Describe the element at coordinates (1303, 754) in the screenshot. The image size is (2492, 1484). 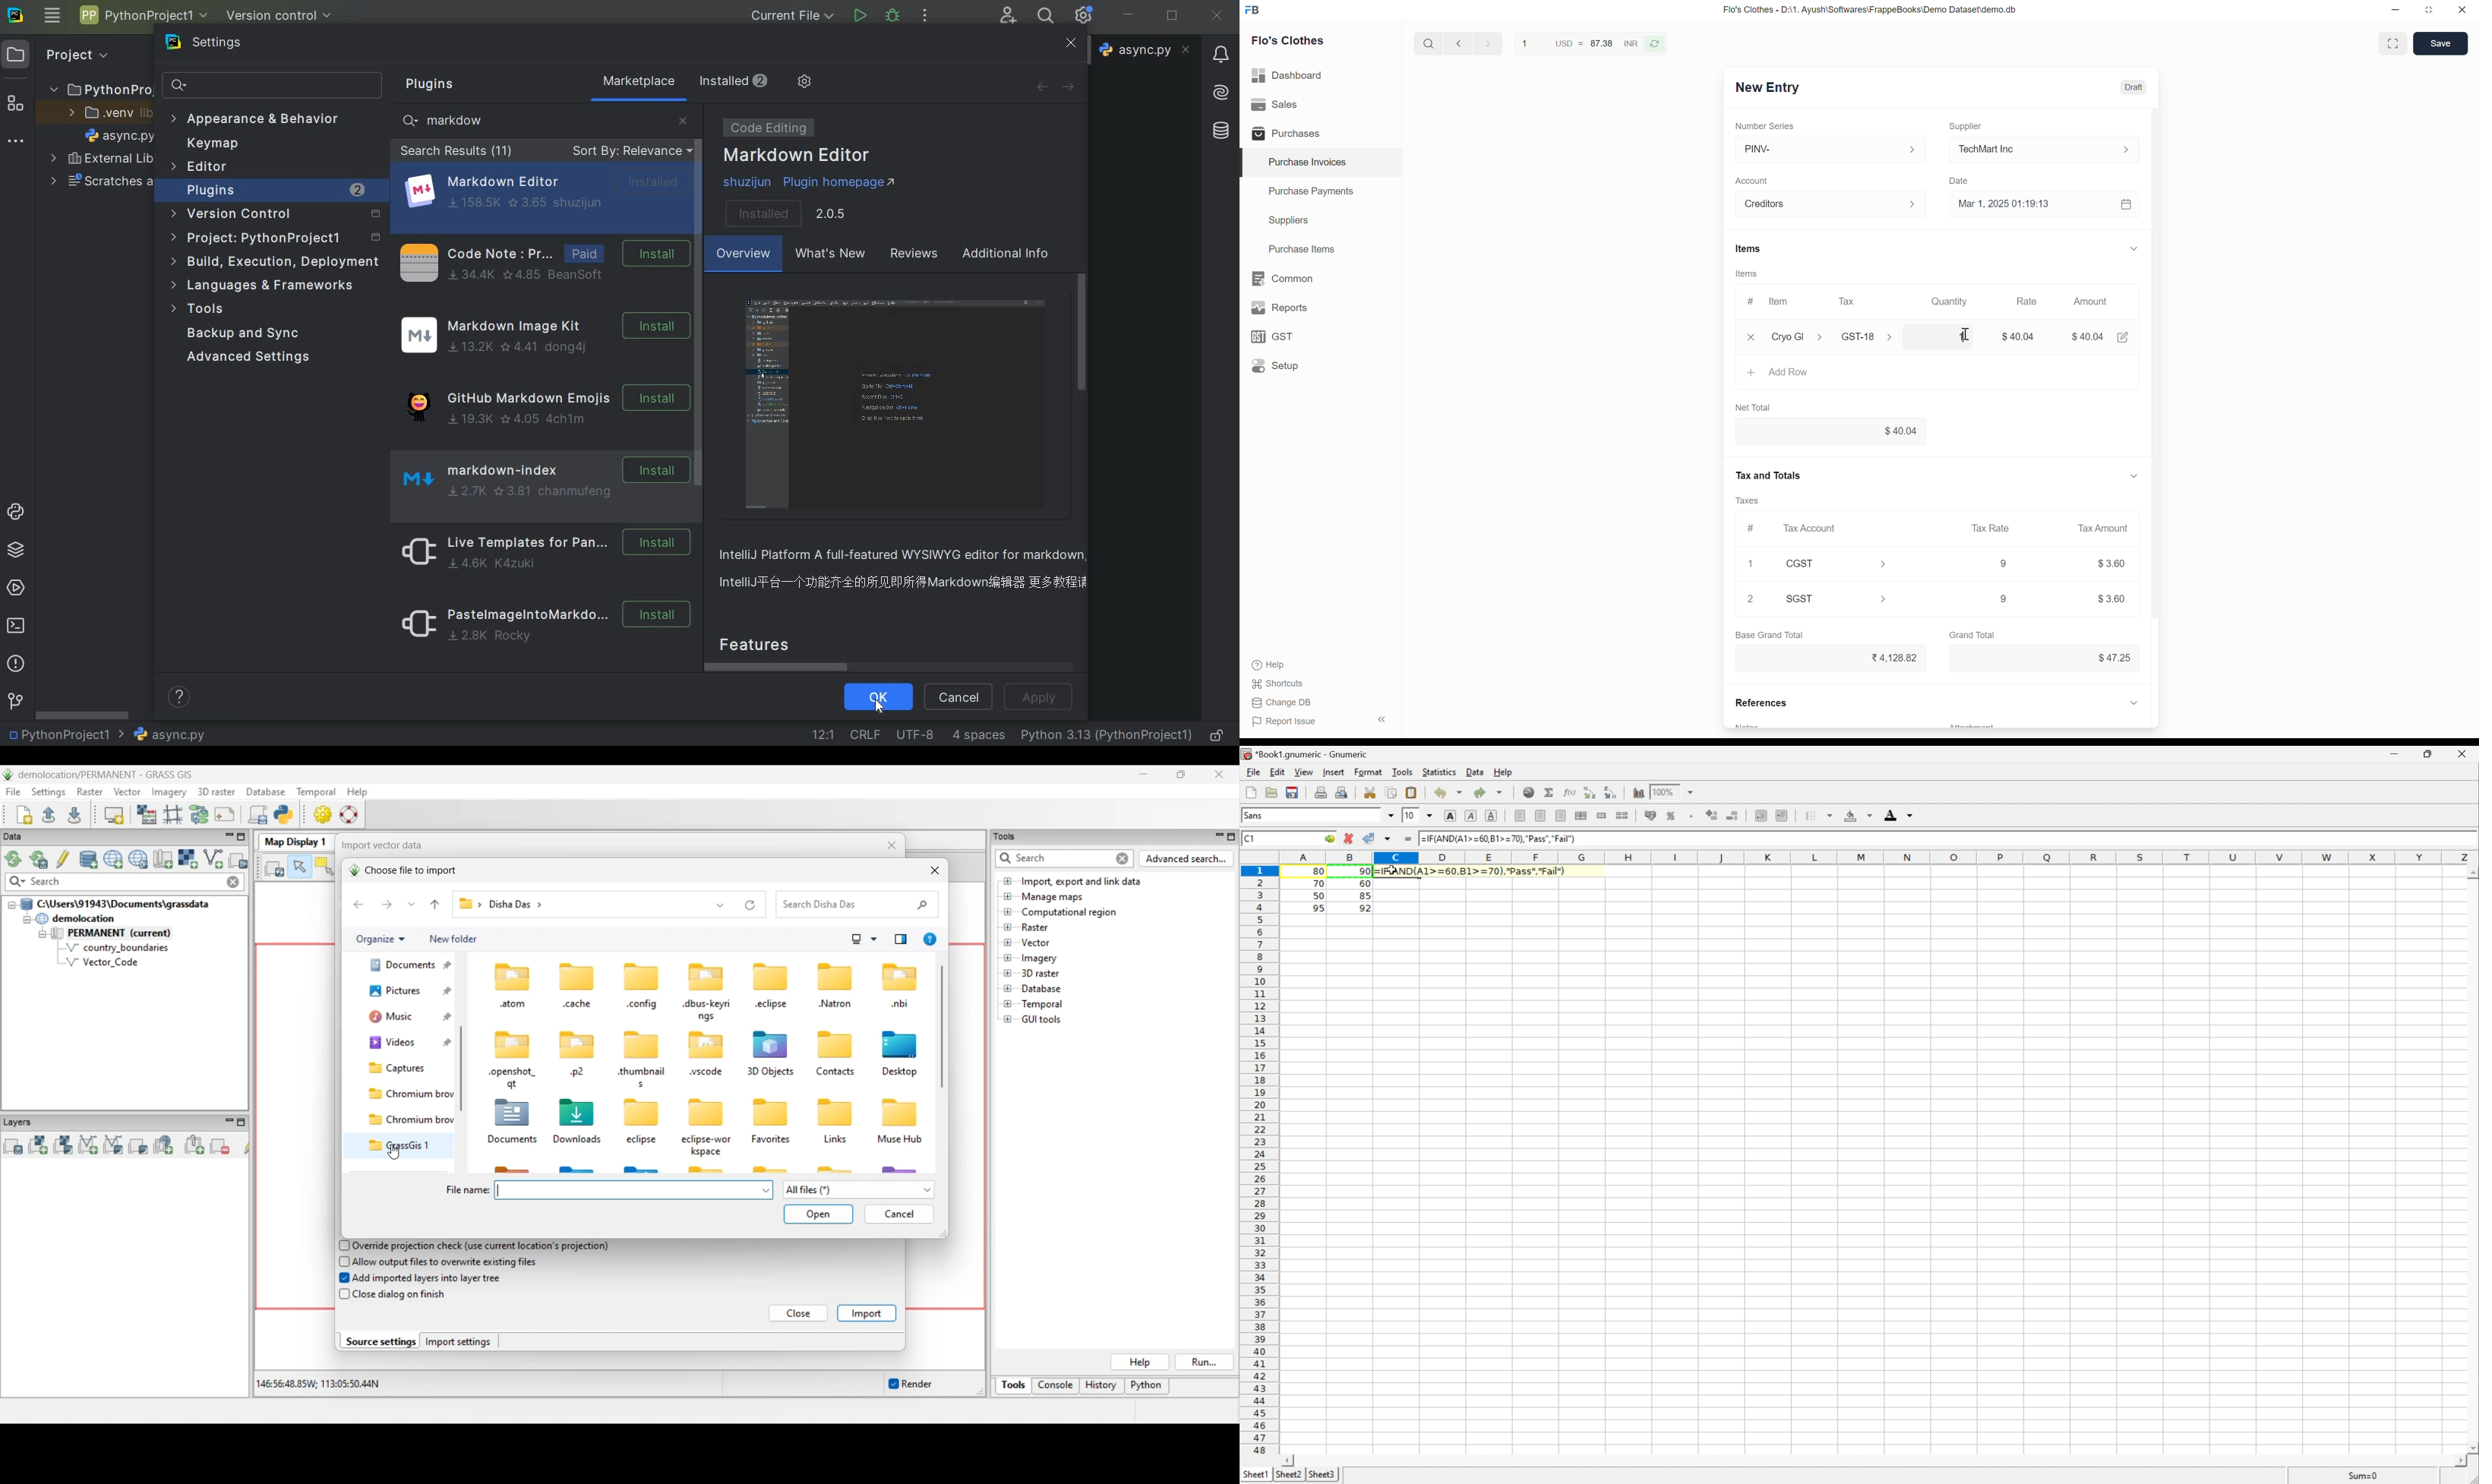
I see `*Book1.gnumeric - Gnumeric` at that location.